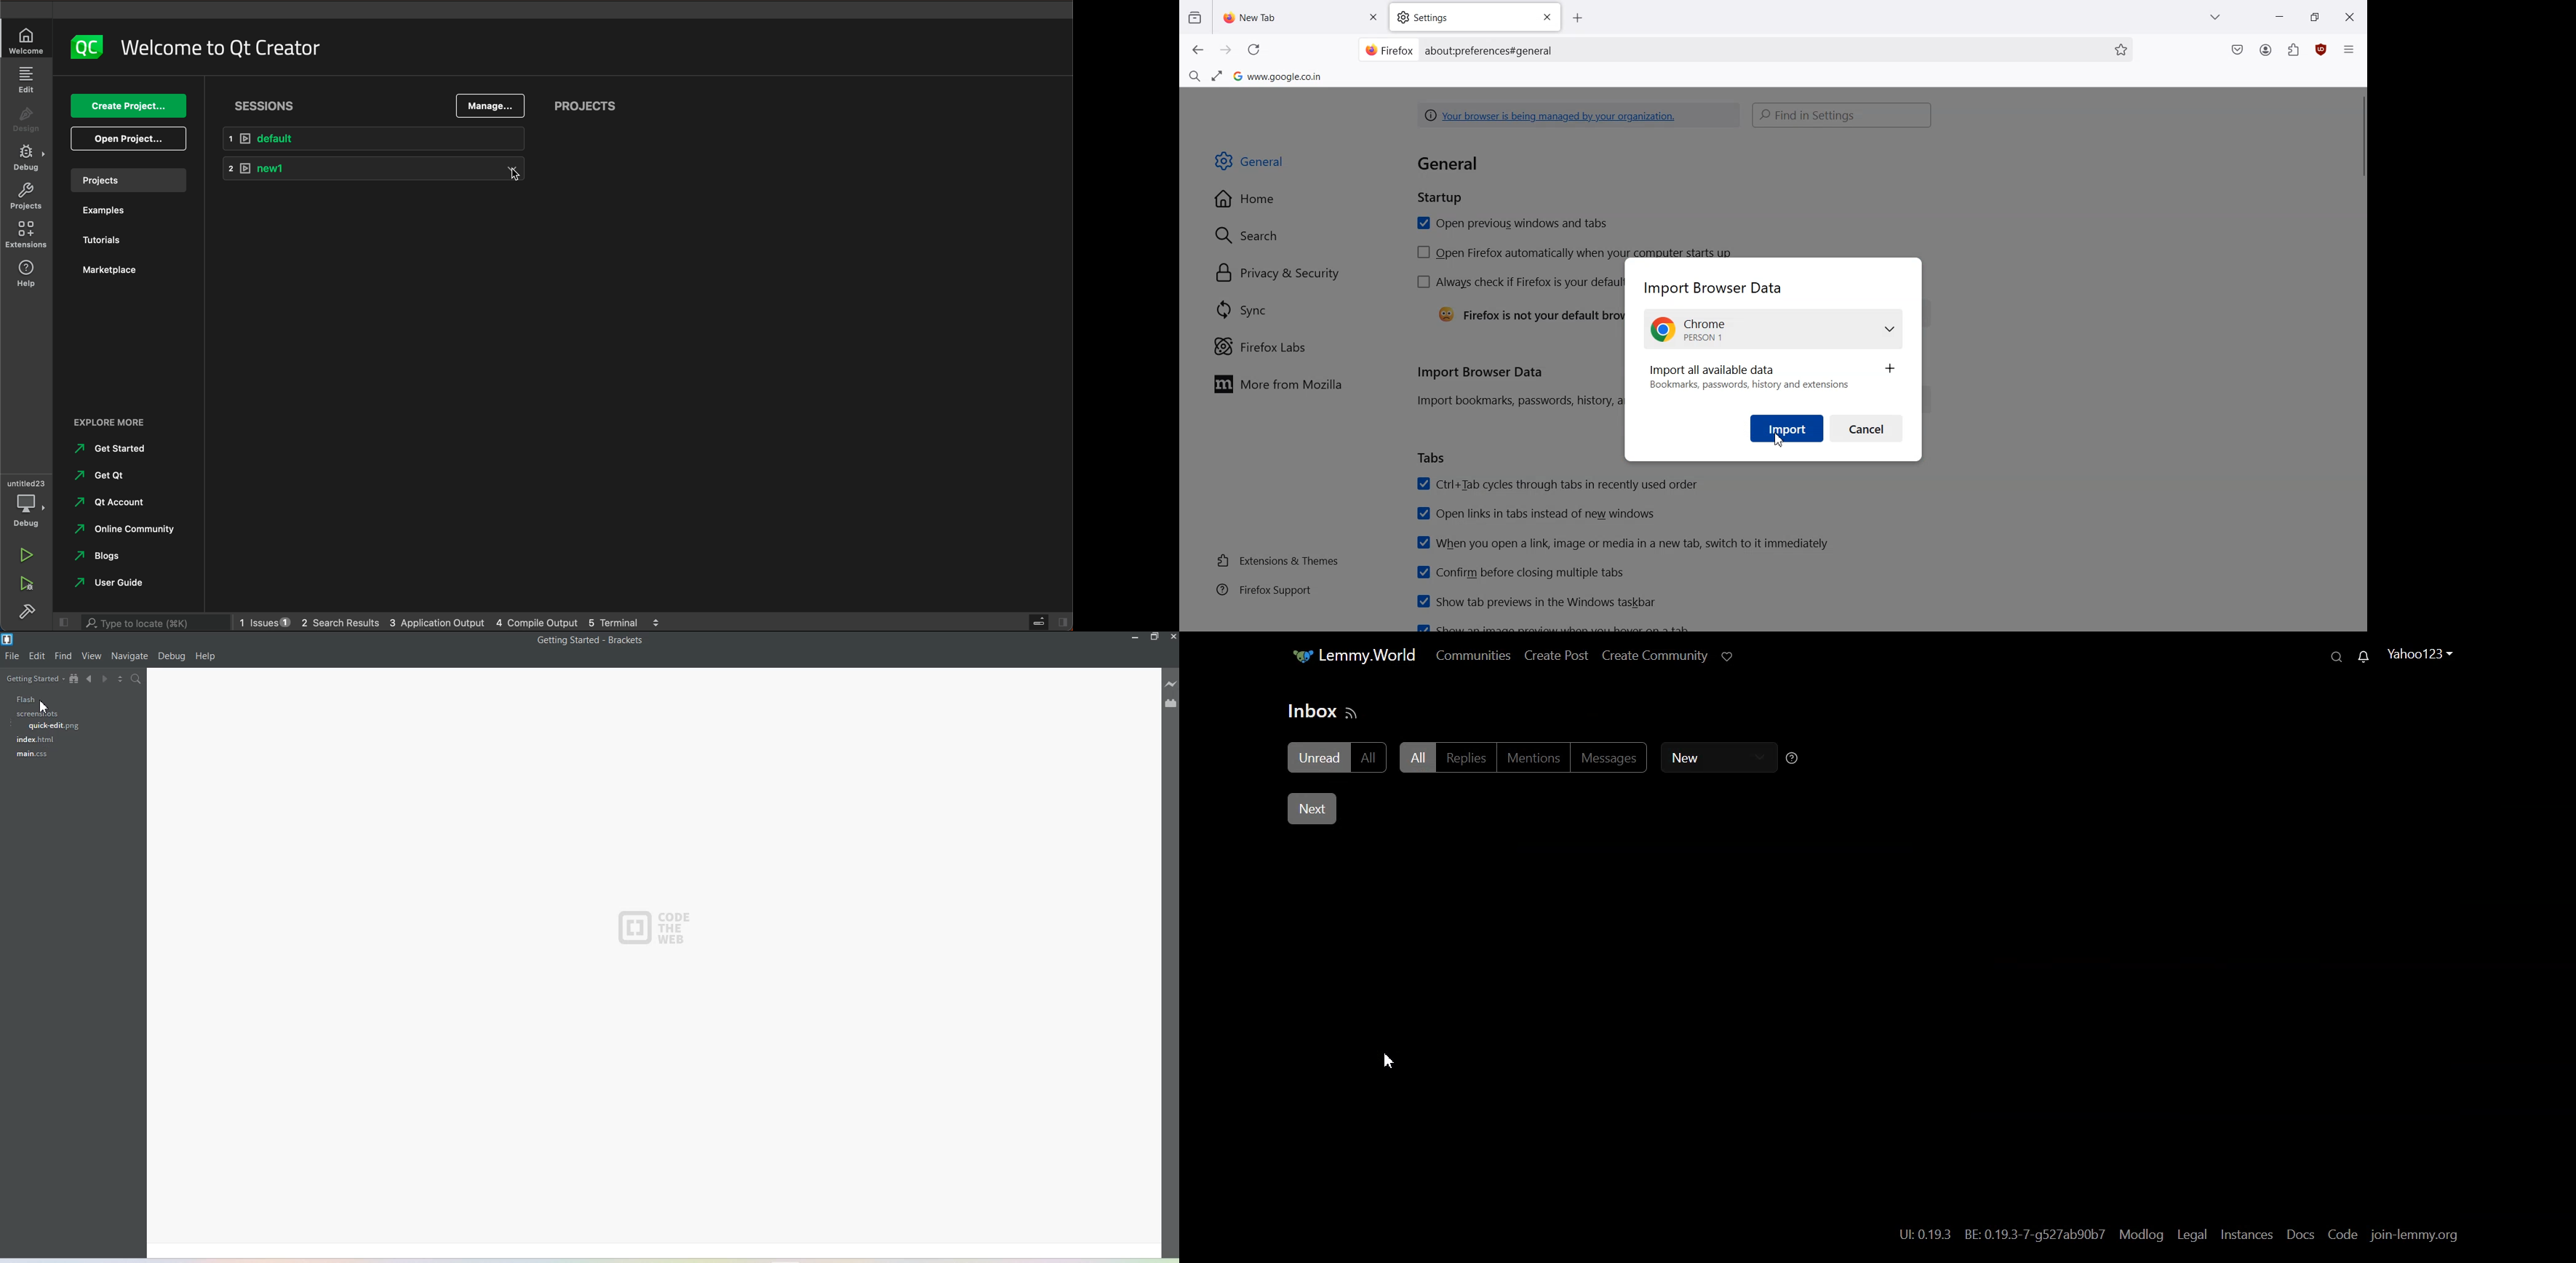  What do you see at coordinates (1867, 428) in the screenshot?
I see `Cancel` at bounding box center [1867, 428].